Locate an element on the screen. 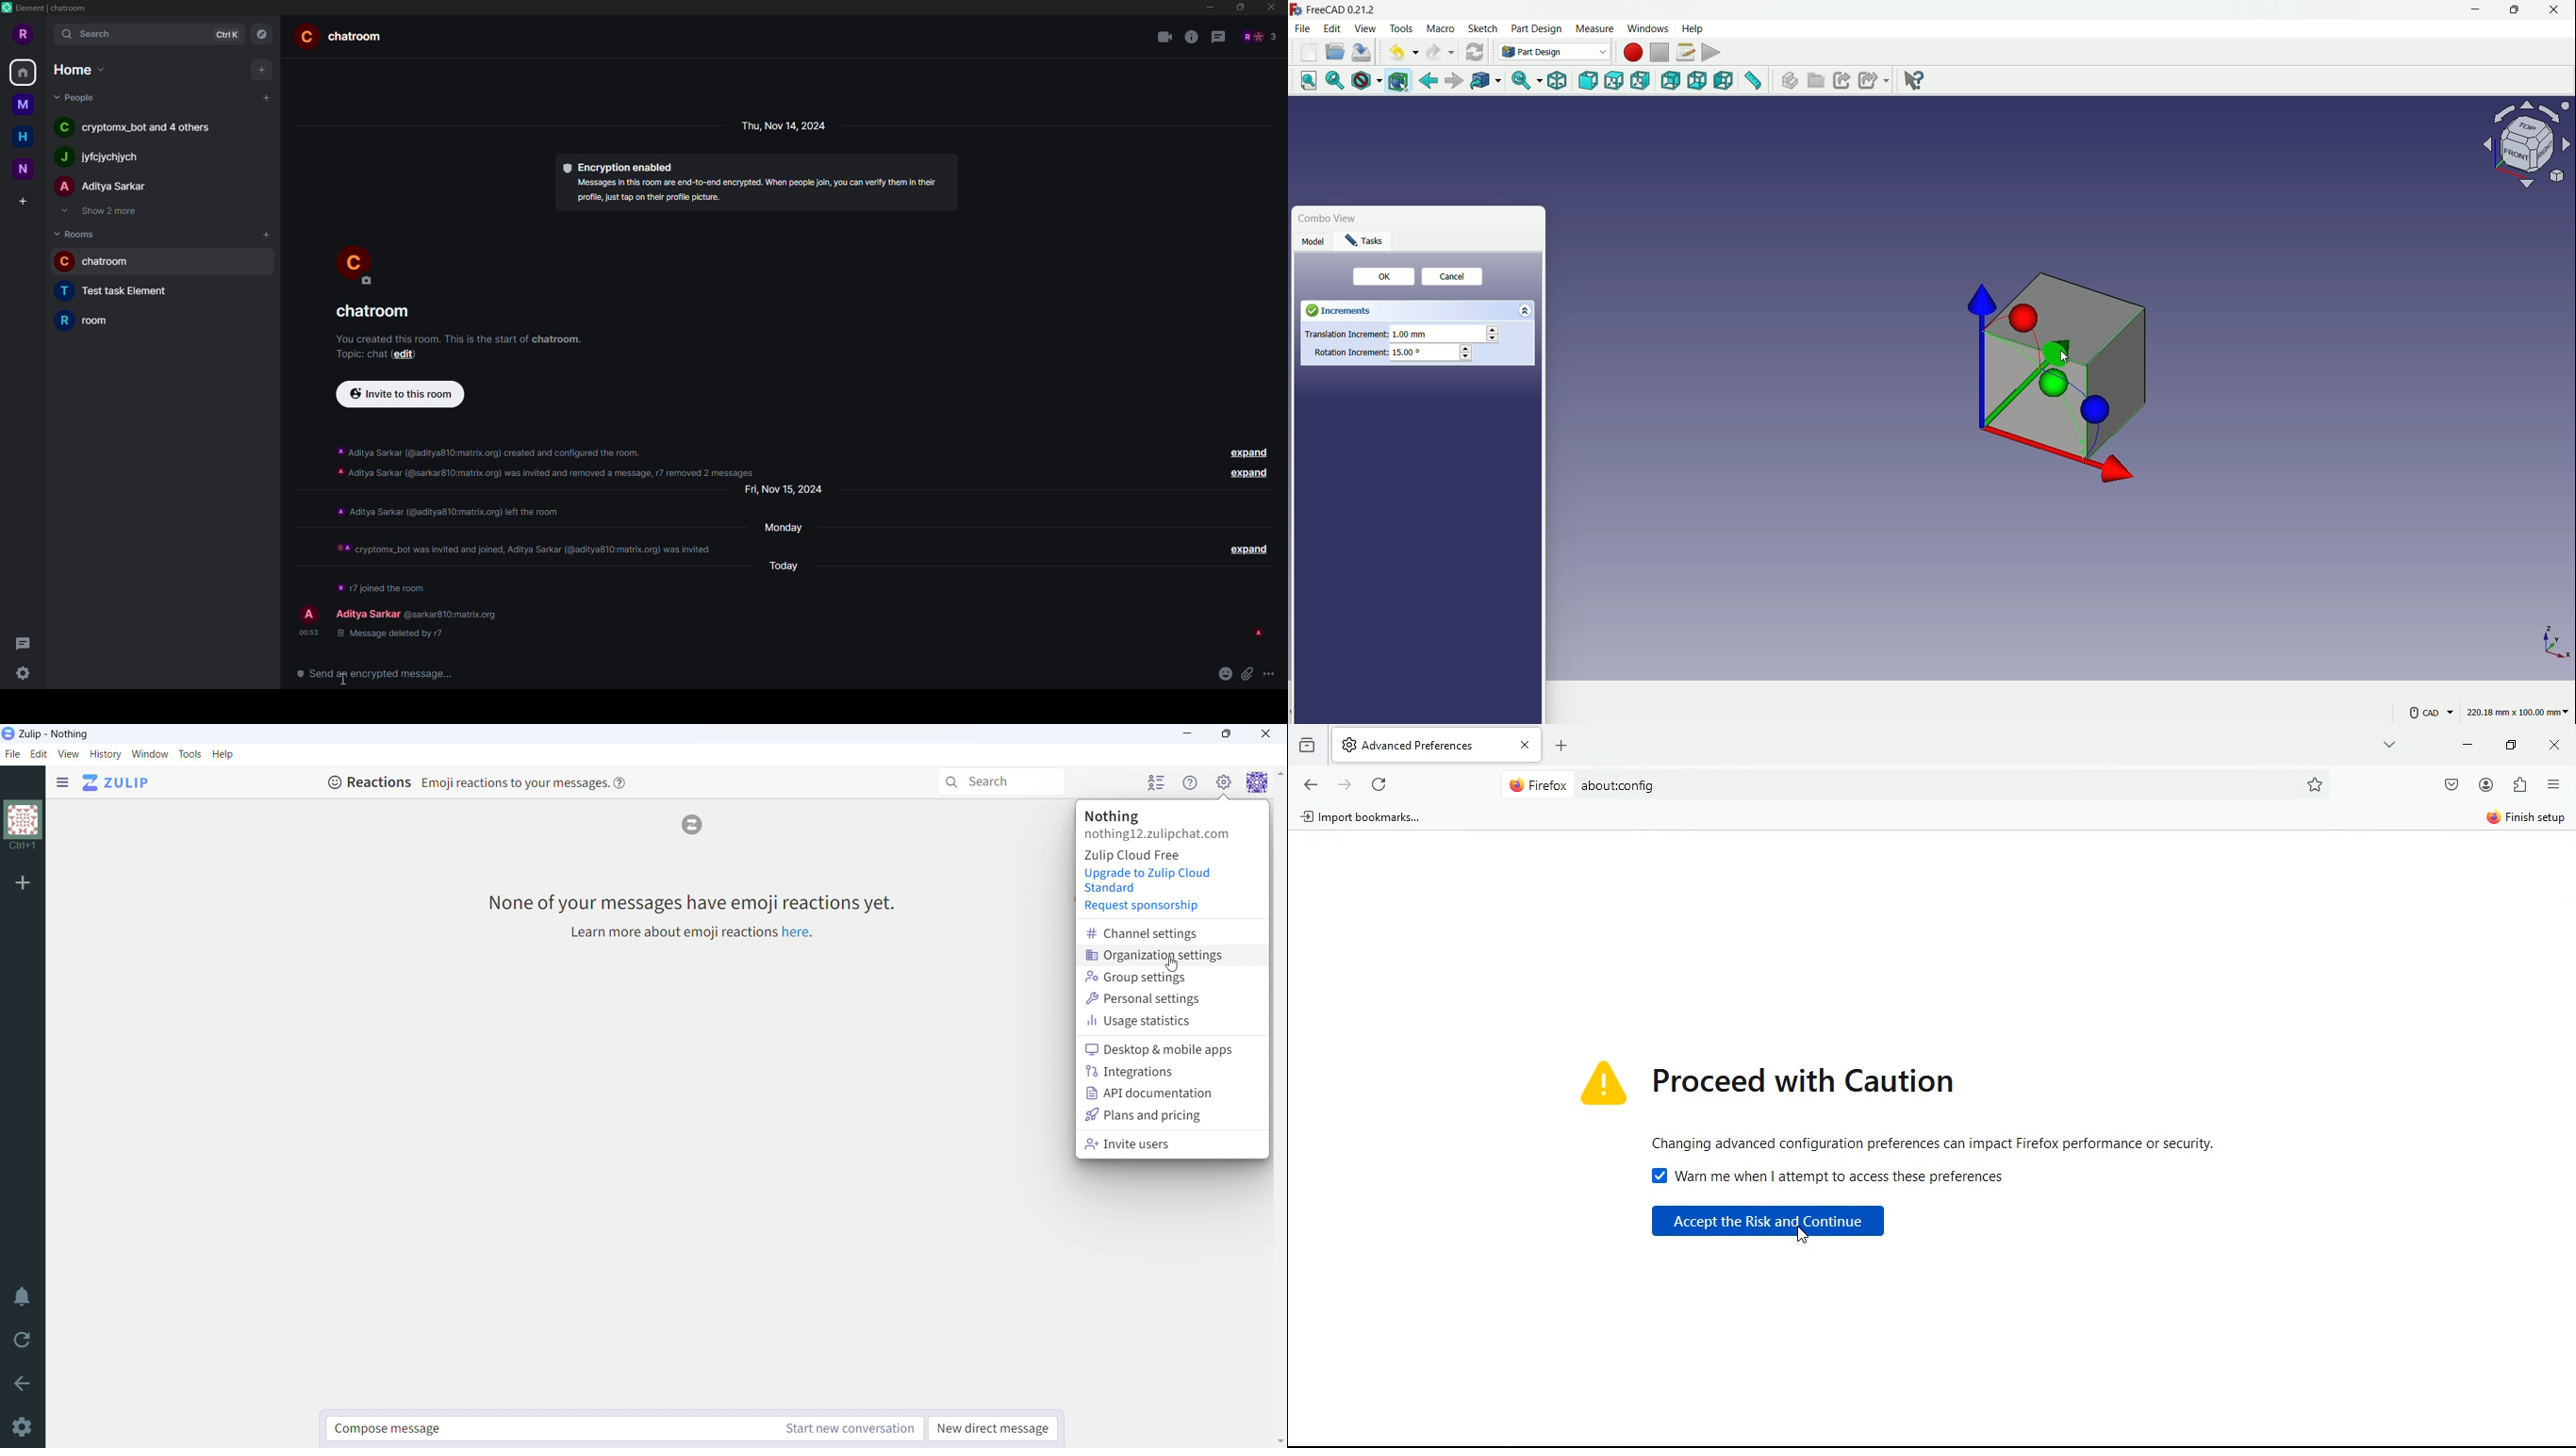  organization is located at coordinates (22, 827).